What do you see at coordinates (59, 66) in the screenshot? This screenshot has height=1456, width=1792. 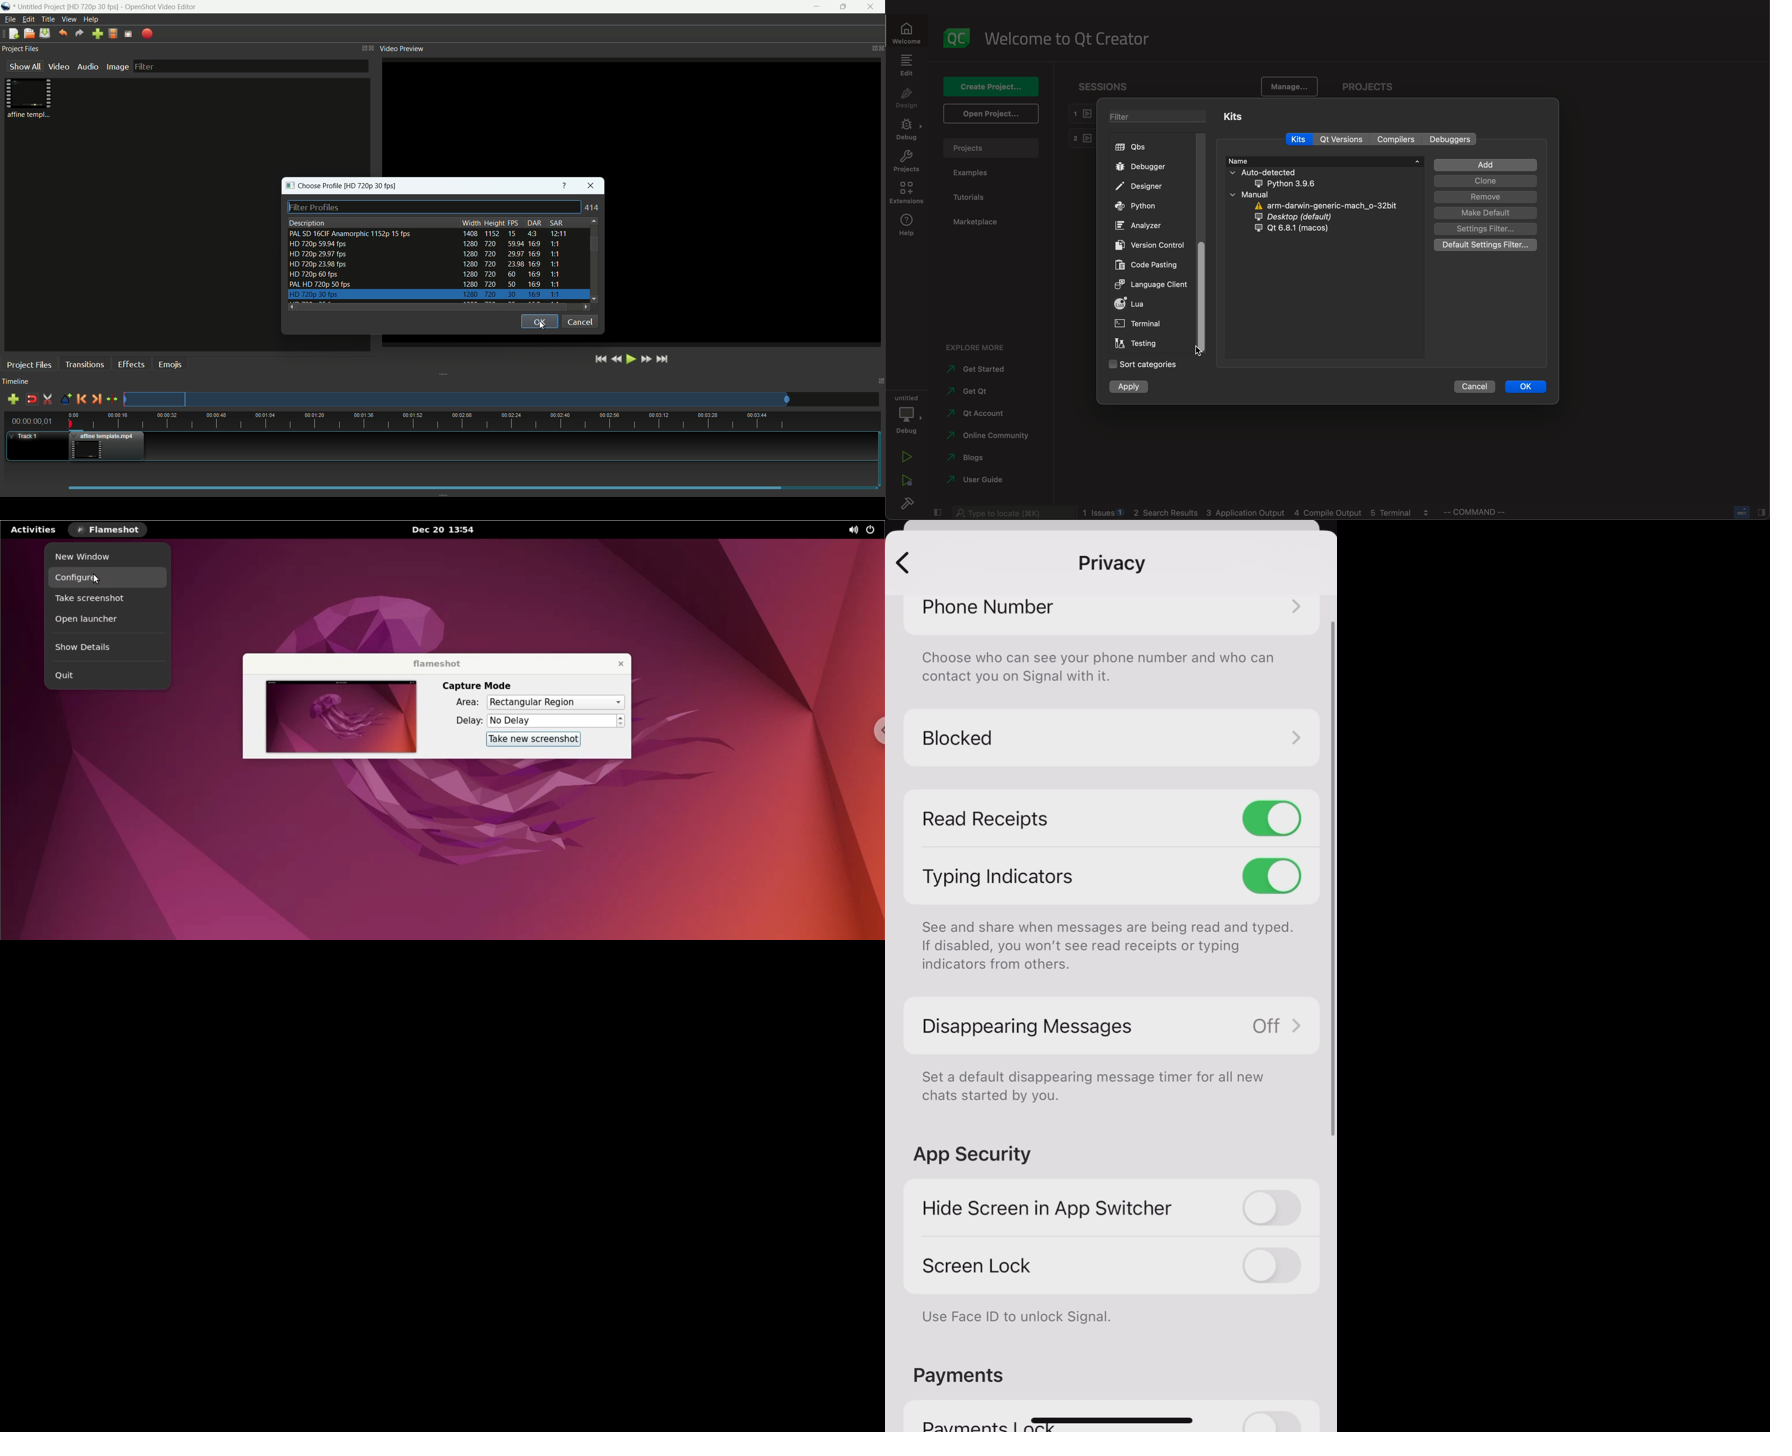 I see `video` at bounding box center [59, 66].